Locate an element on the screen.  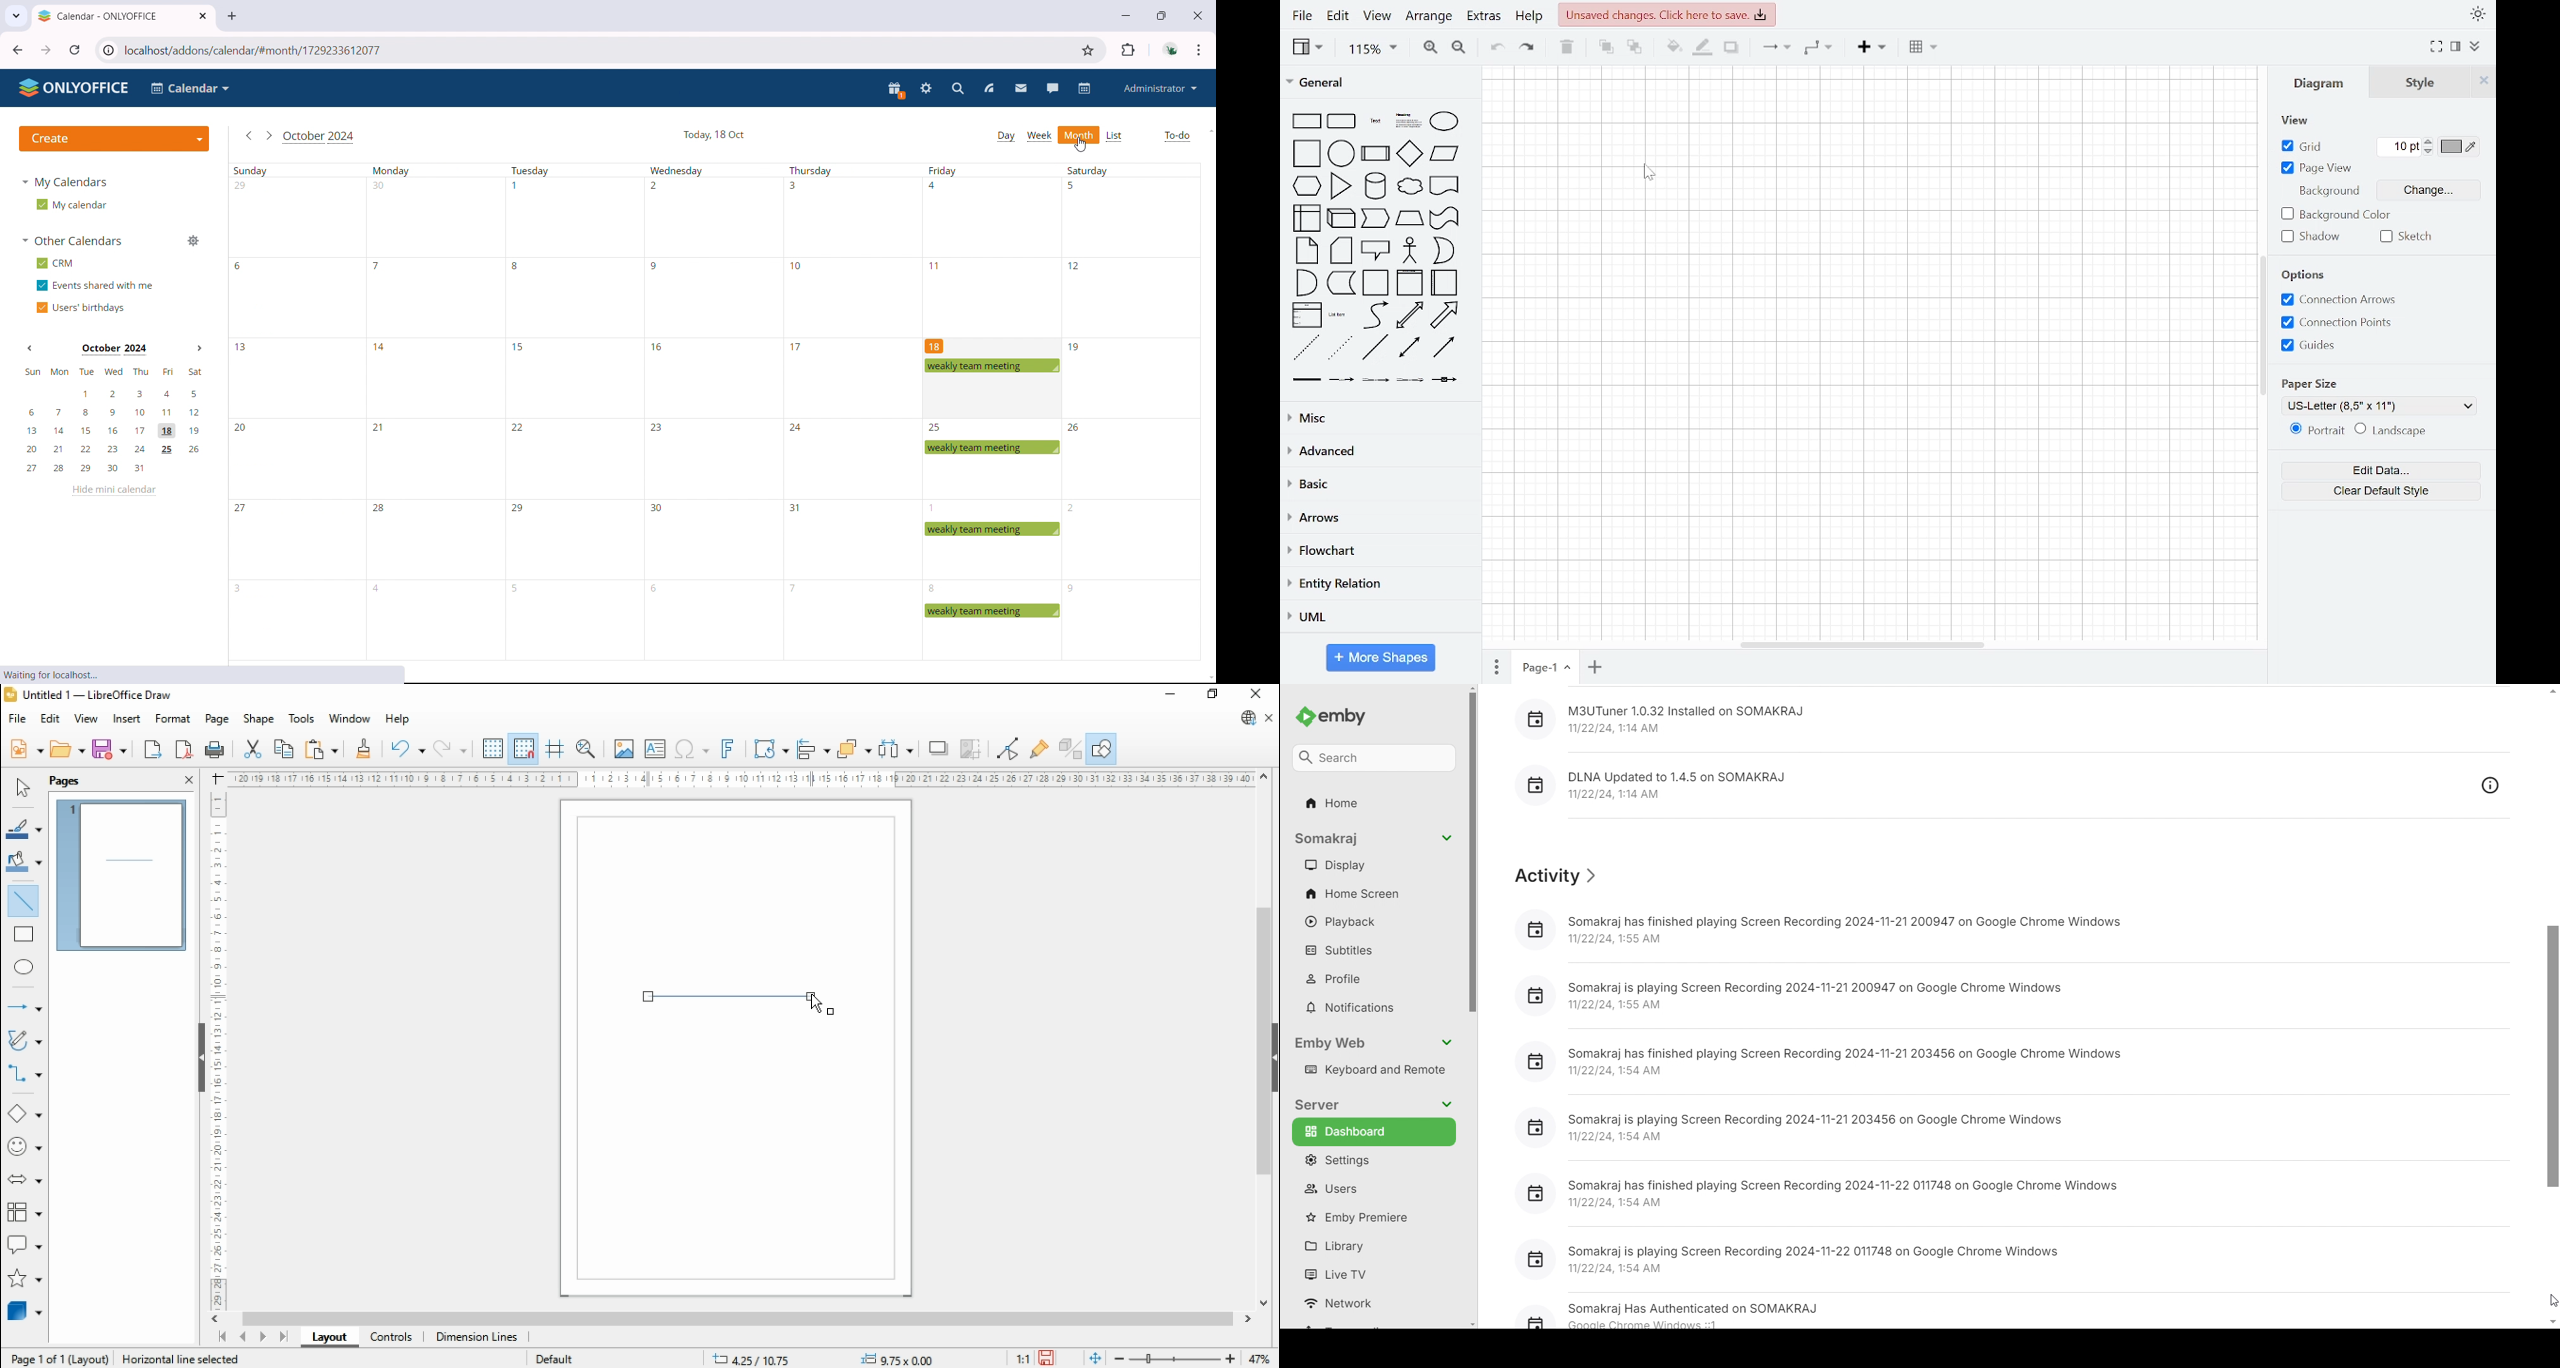
ellipse is located at coordinates (1445, 122).